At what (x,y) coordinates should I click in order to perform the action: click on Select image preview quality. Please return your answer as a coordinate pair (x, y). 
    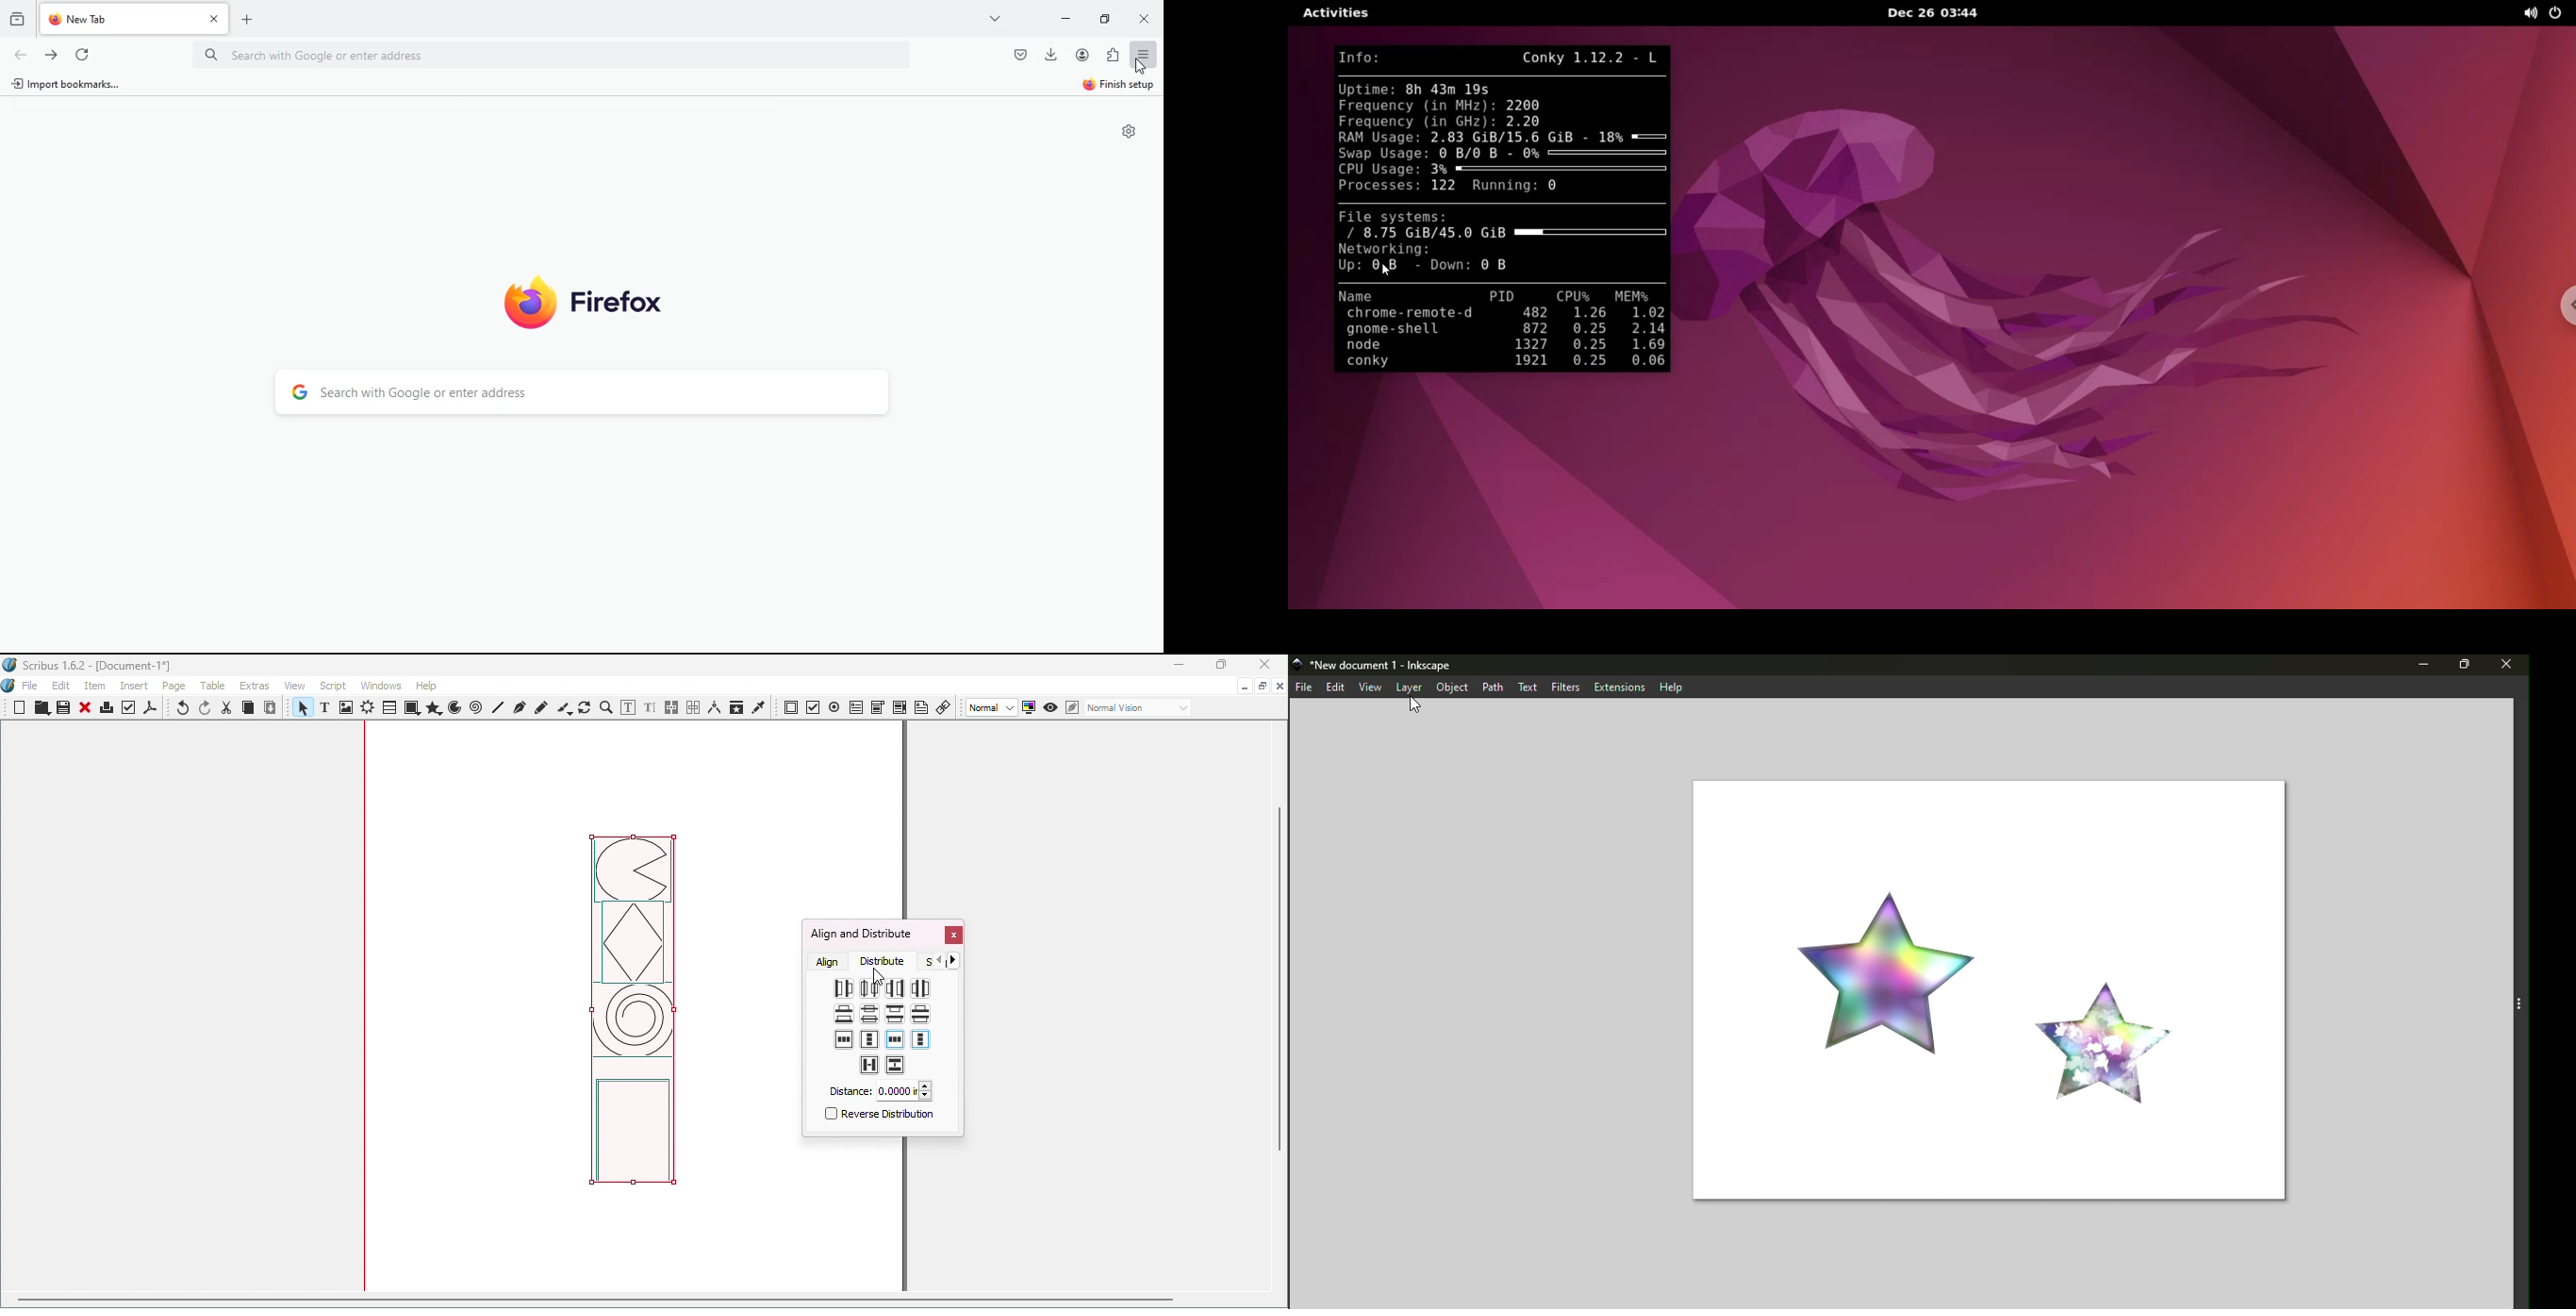
    Looking at the image, I should click on (993, 708).